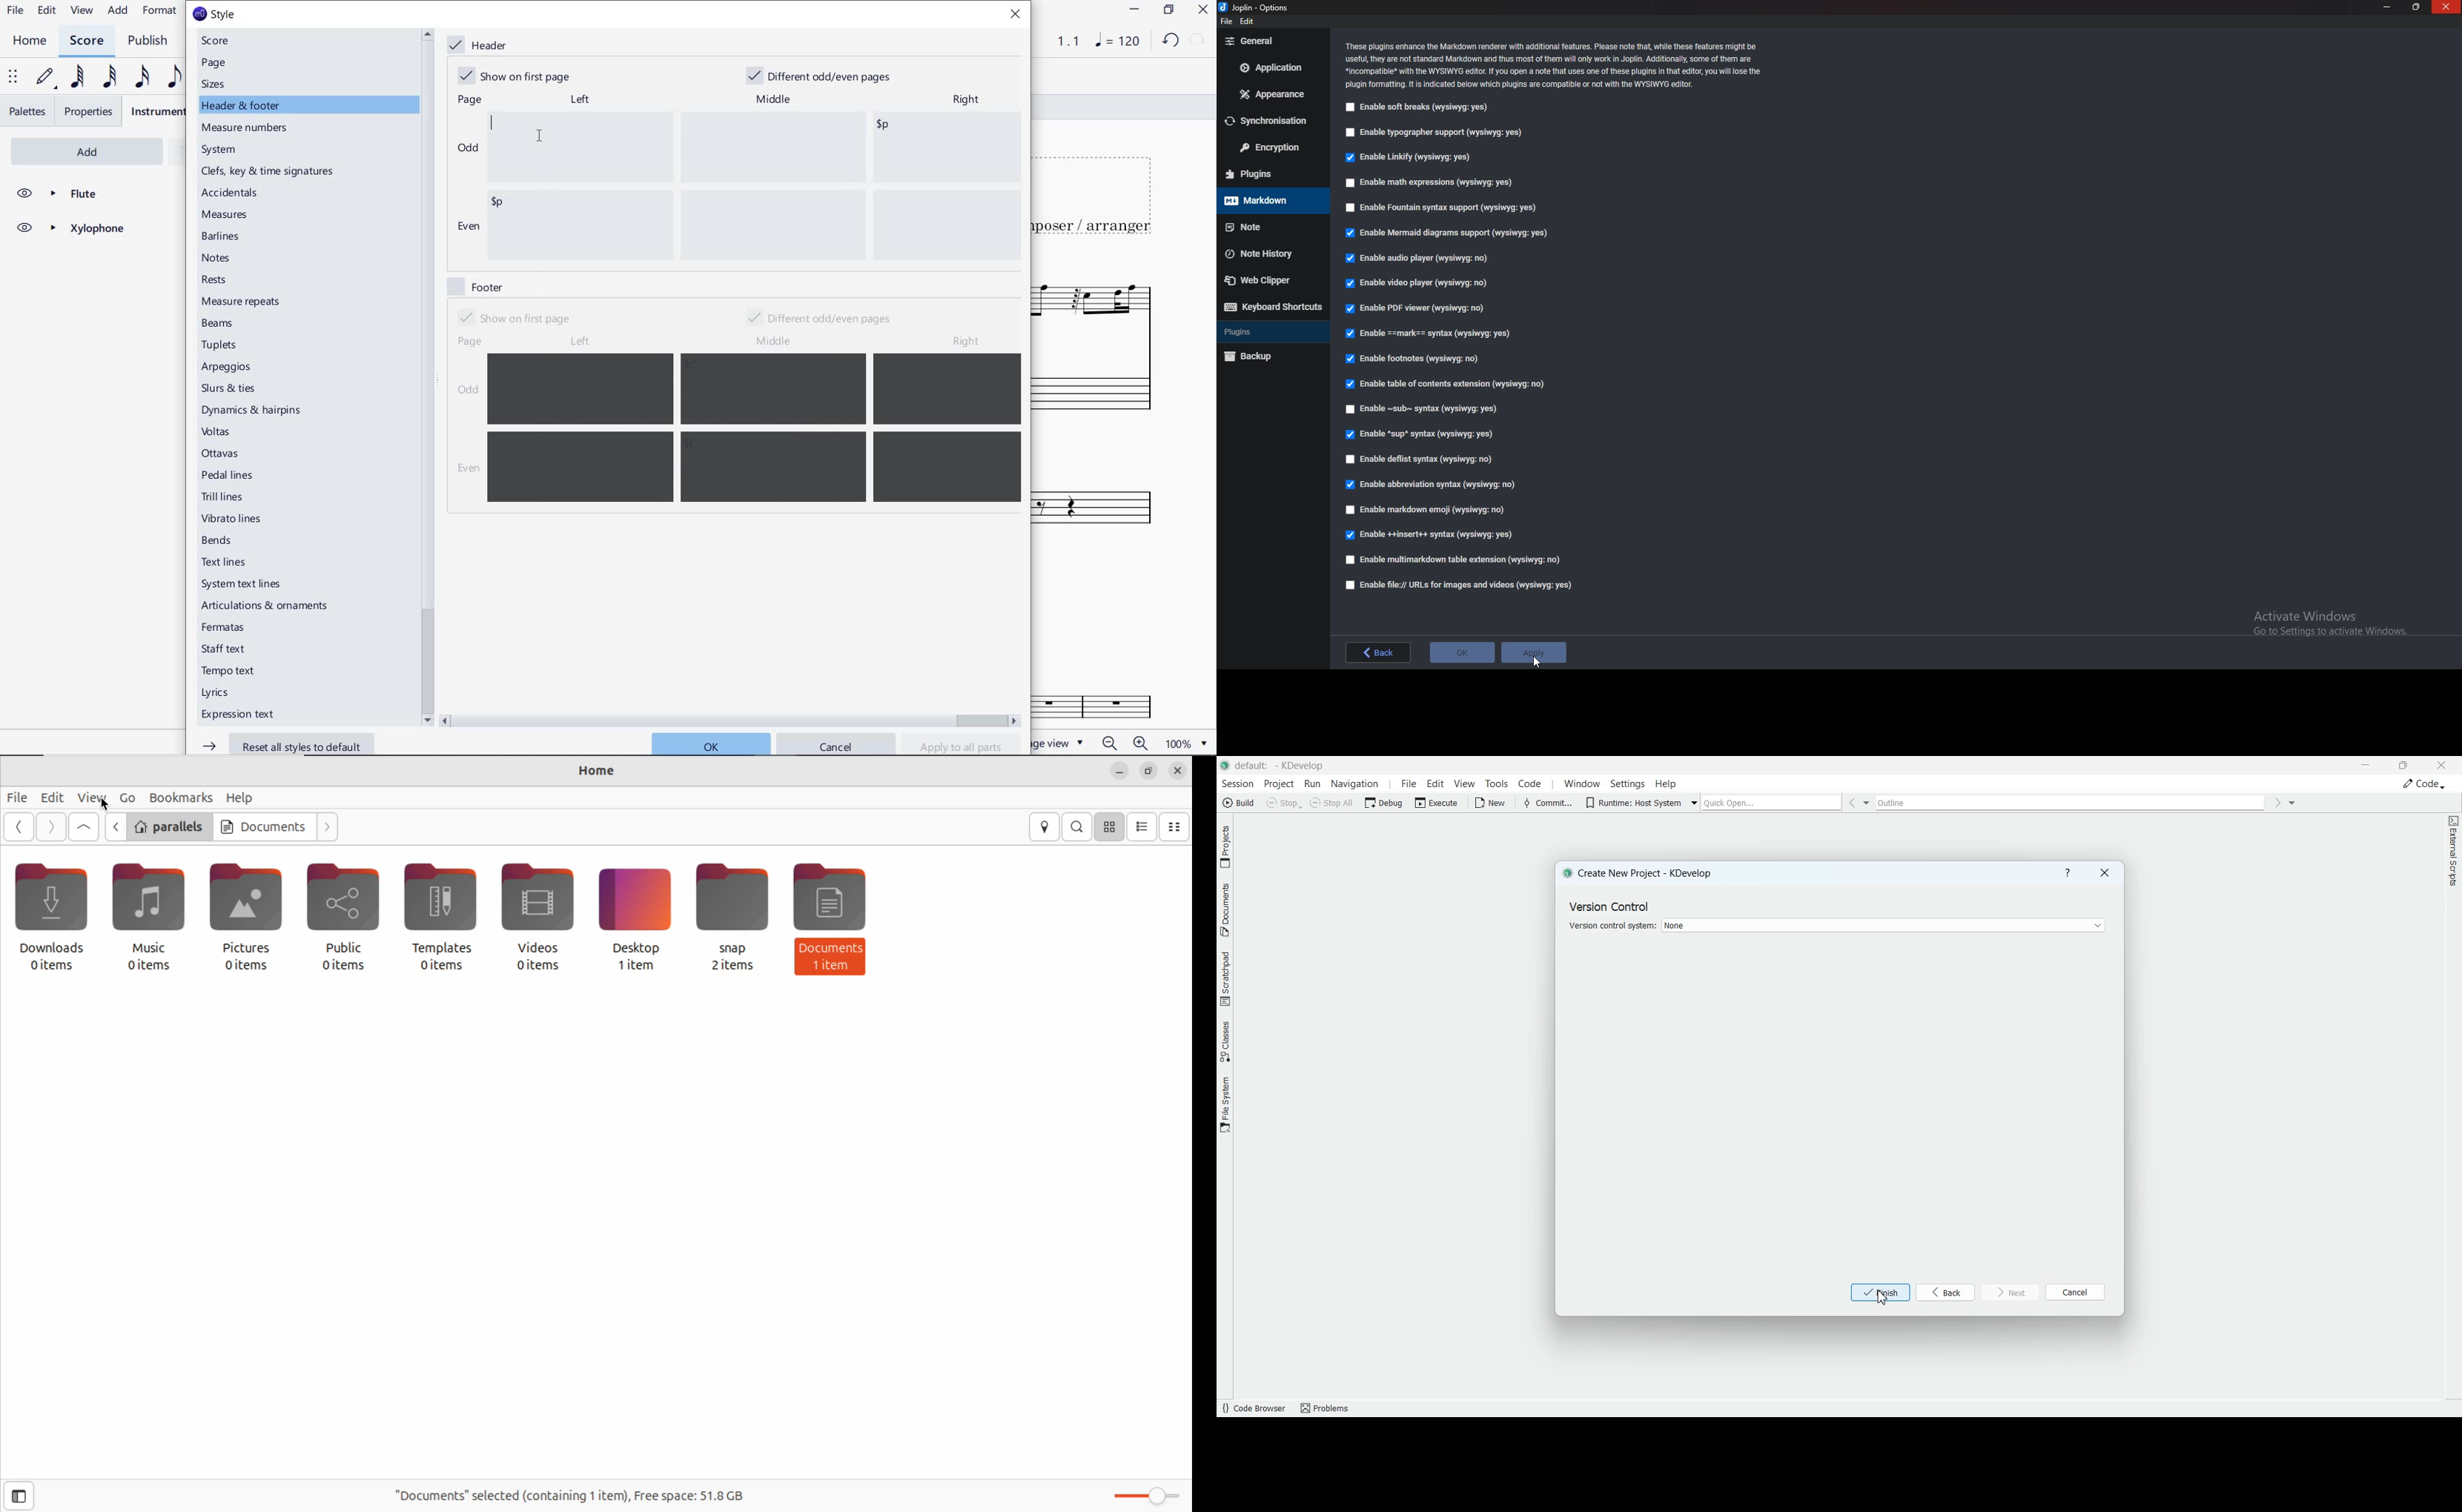  Describe the element at coordinates (217, 84) in the screenshot. I see `sizes` at that location.